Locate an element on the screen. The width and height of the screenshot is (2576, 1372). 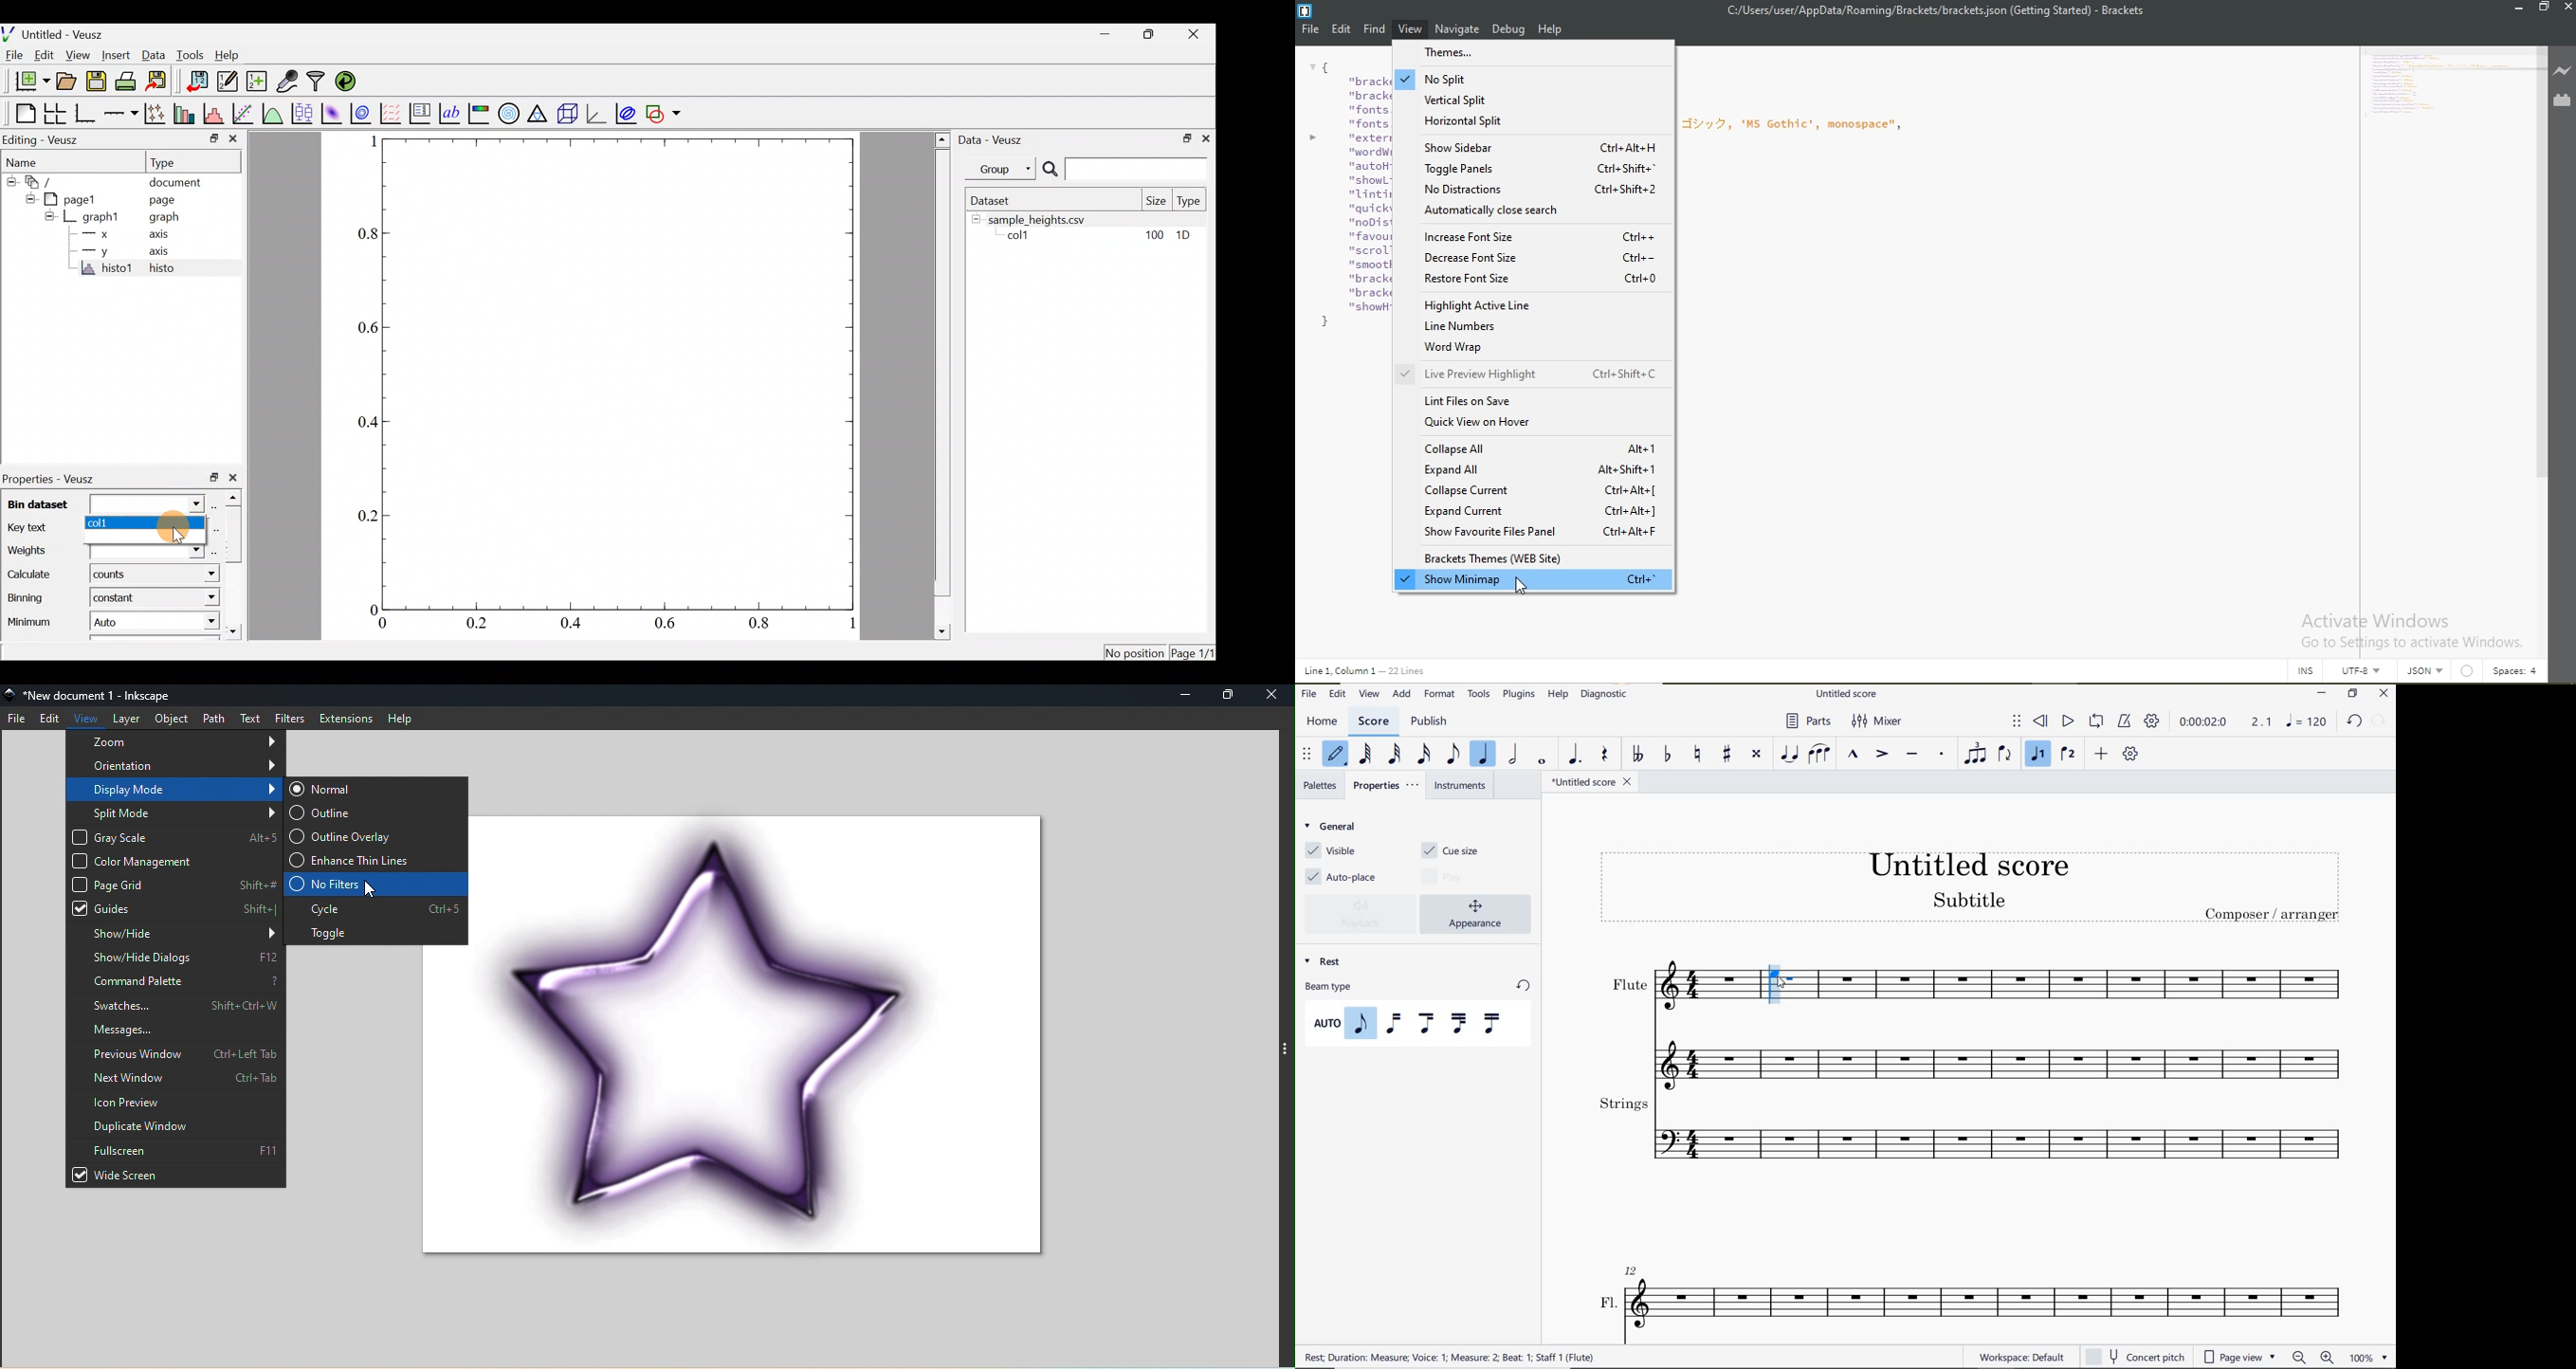
no split is located at coordinates (1535, 77).